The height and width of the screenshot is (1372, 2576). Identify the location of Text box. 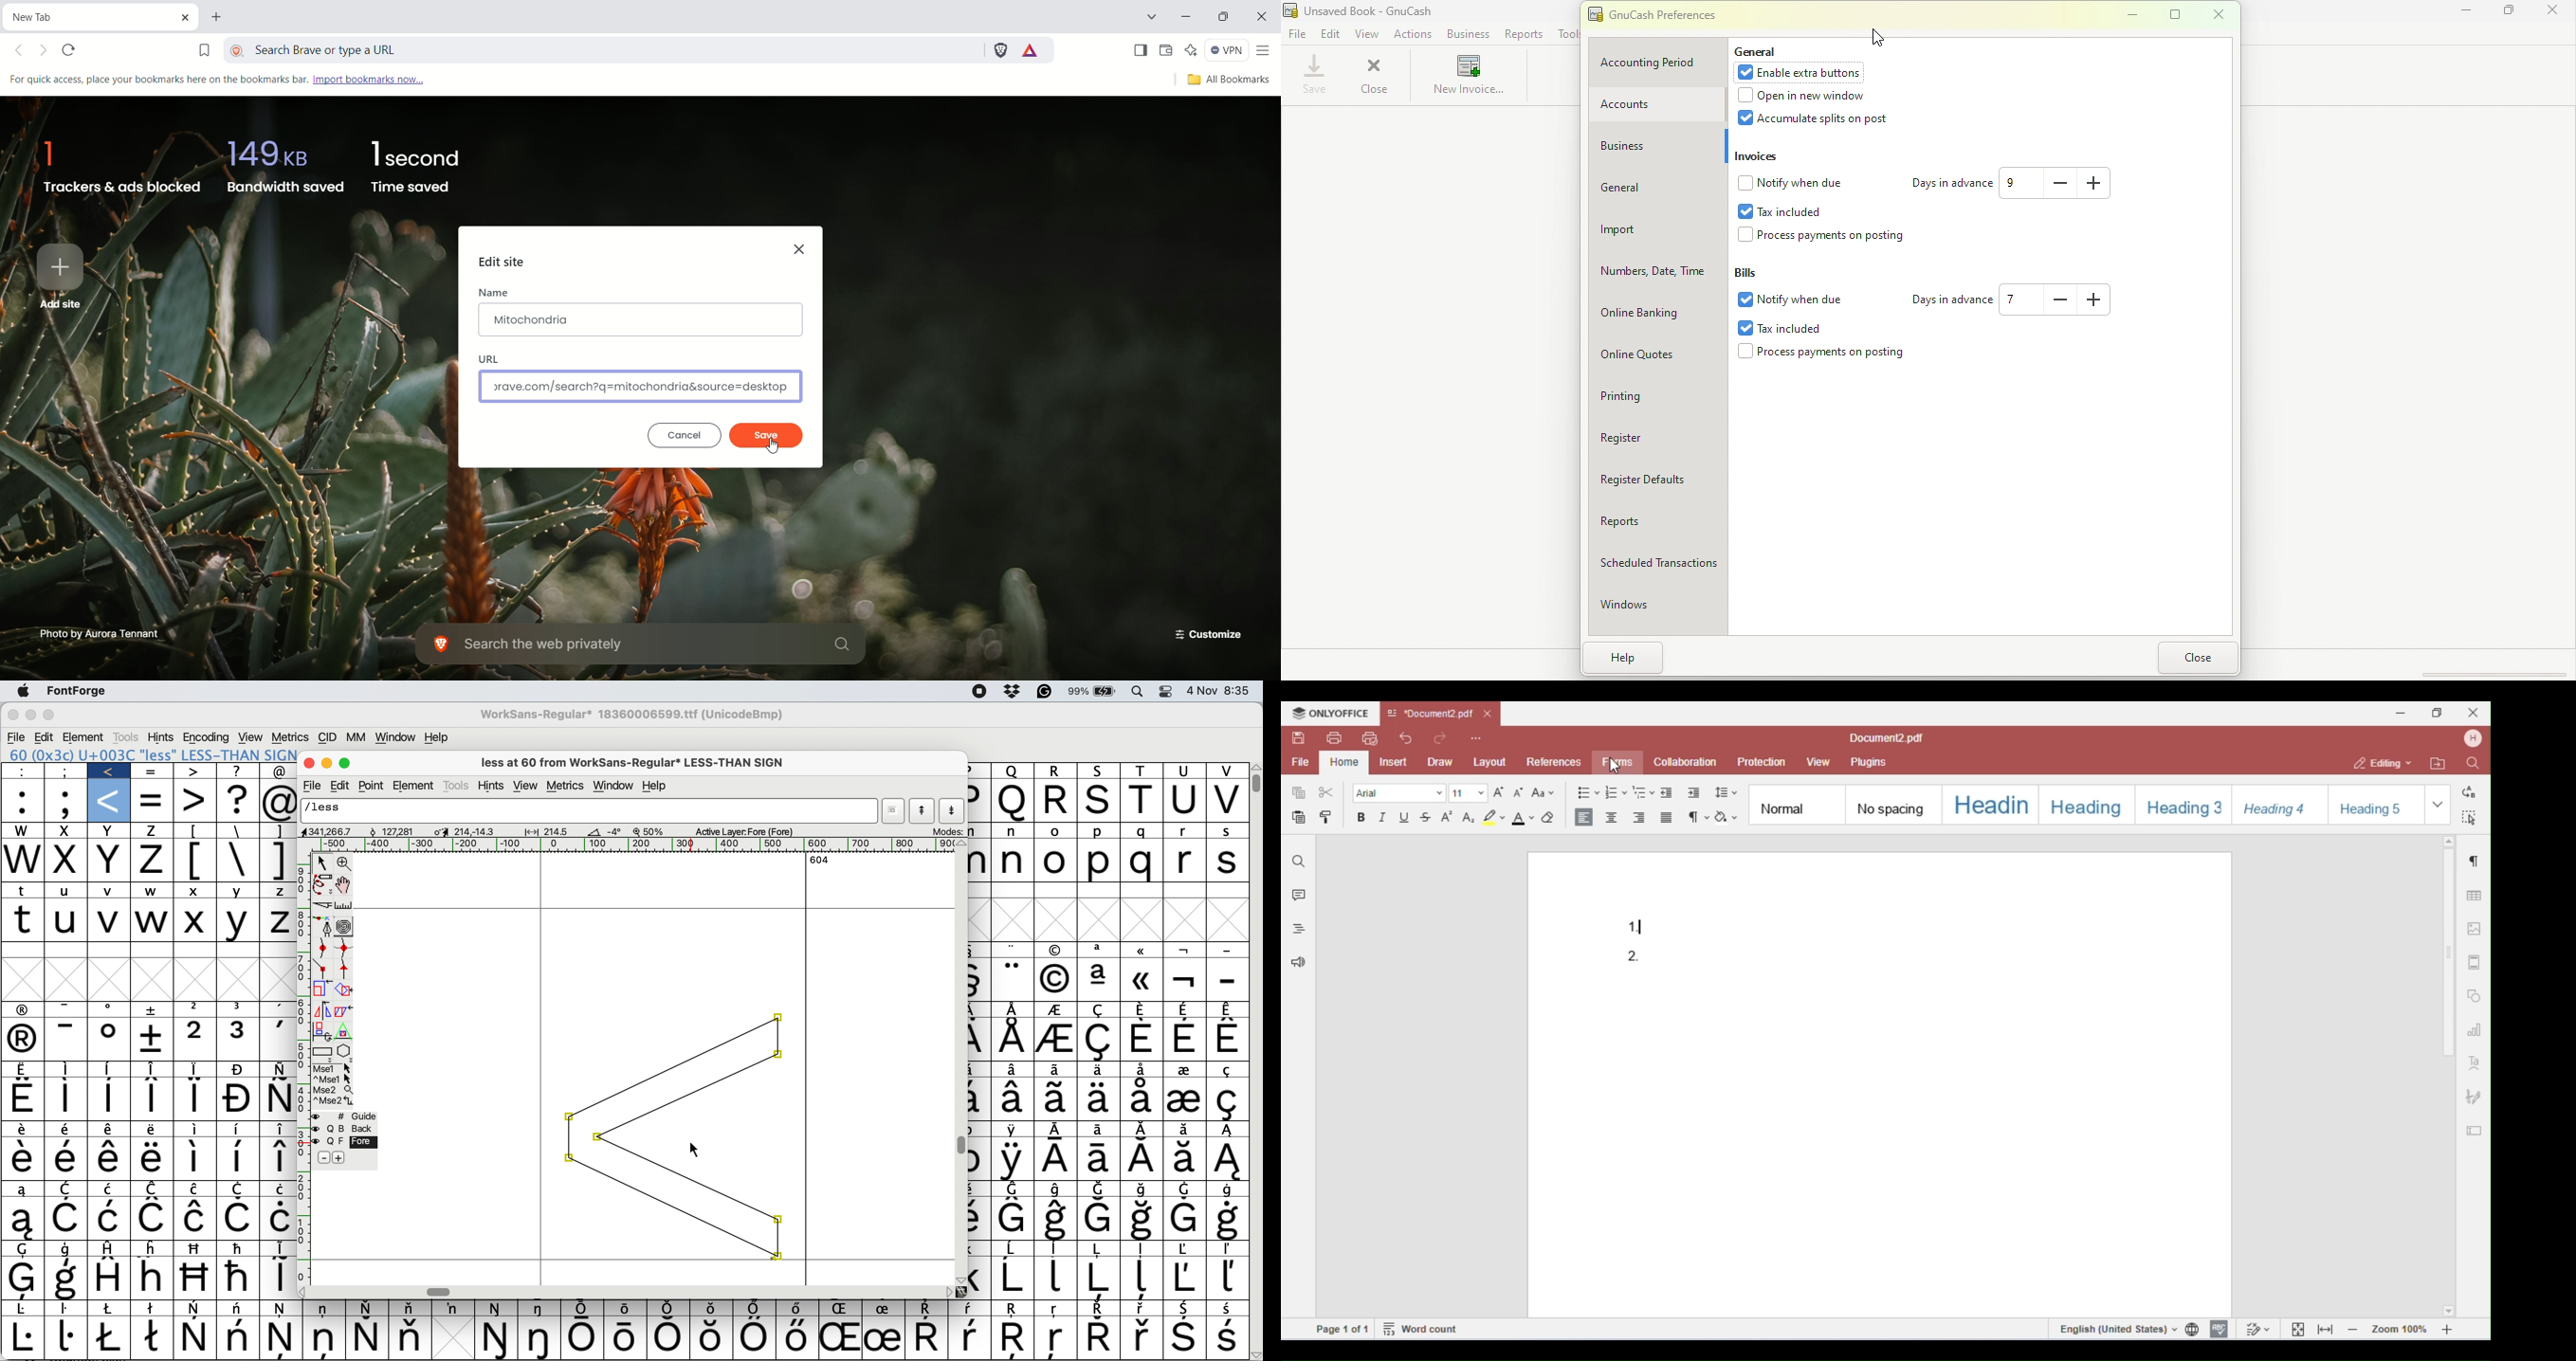
(2021, 185).